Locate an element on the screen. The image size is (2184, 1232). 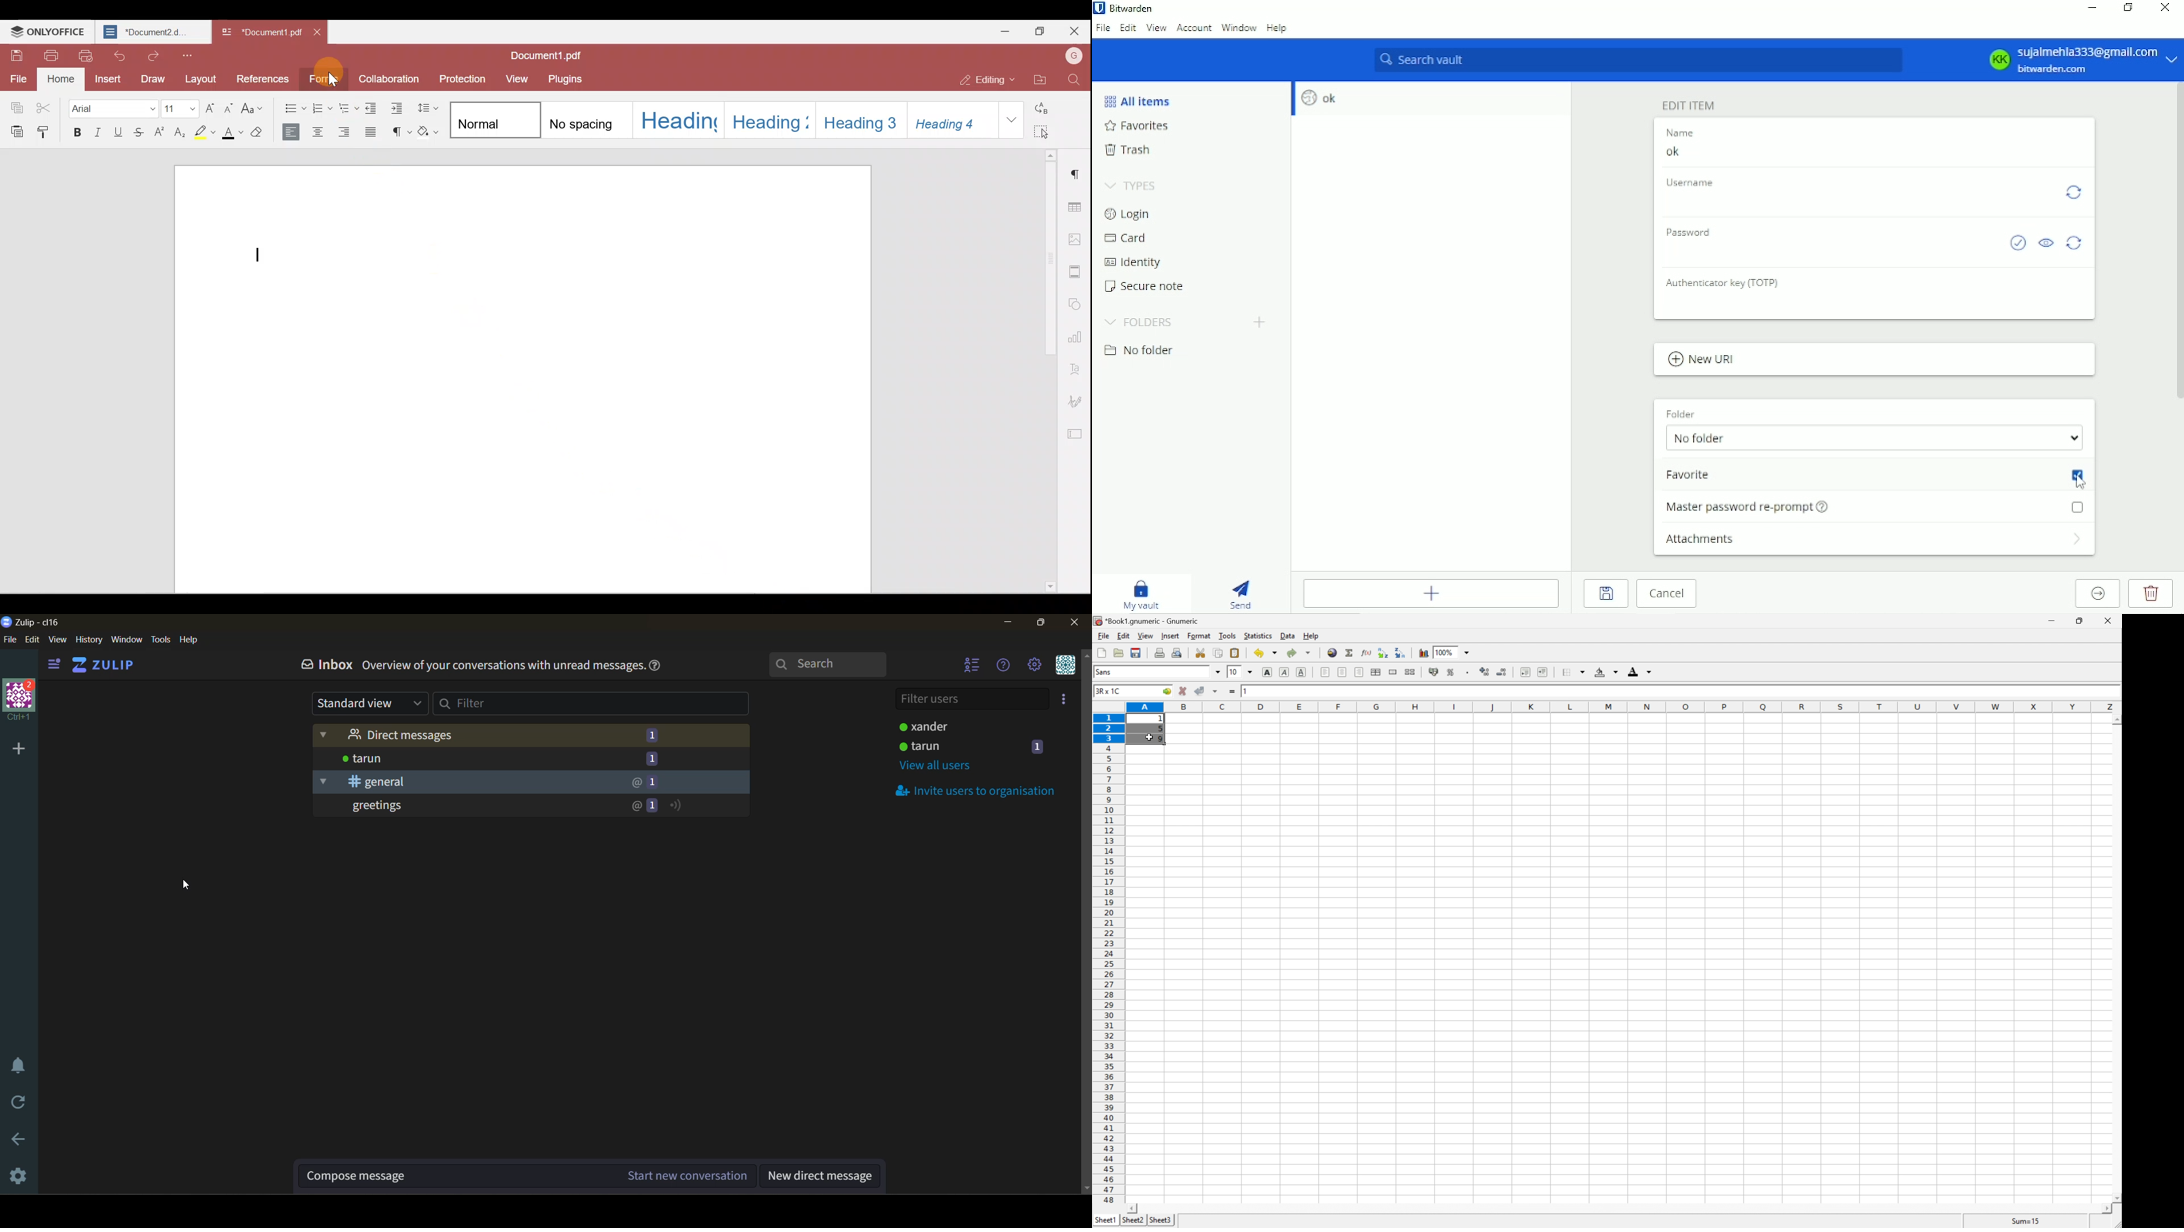
accept changes is located at coordinates (1200, 690).